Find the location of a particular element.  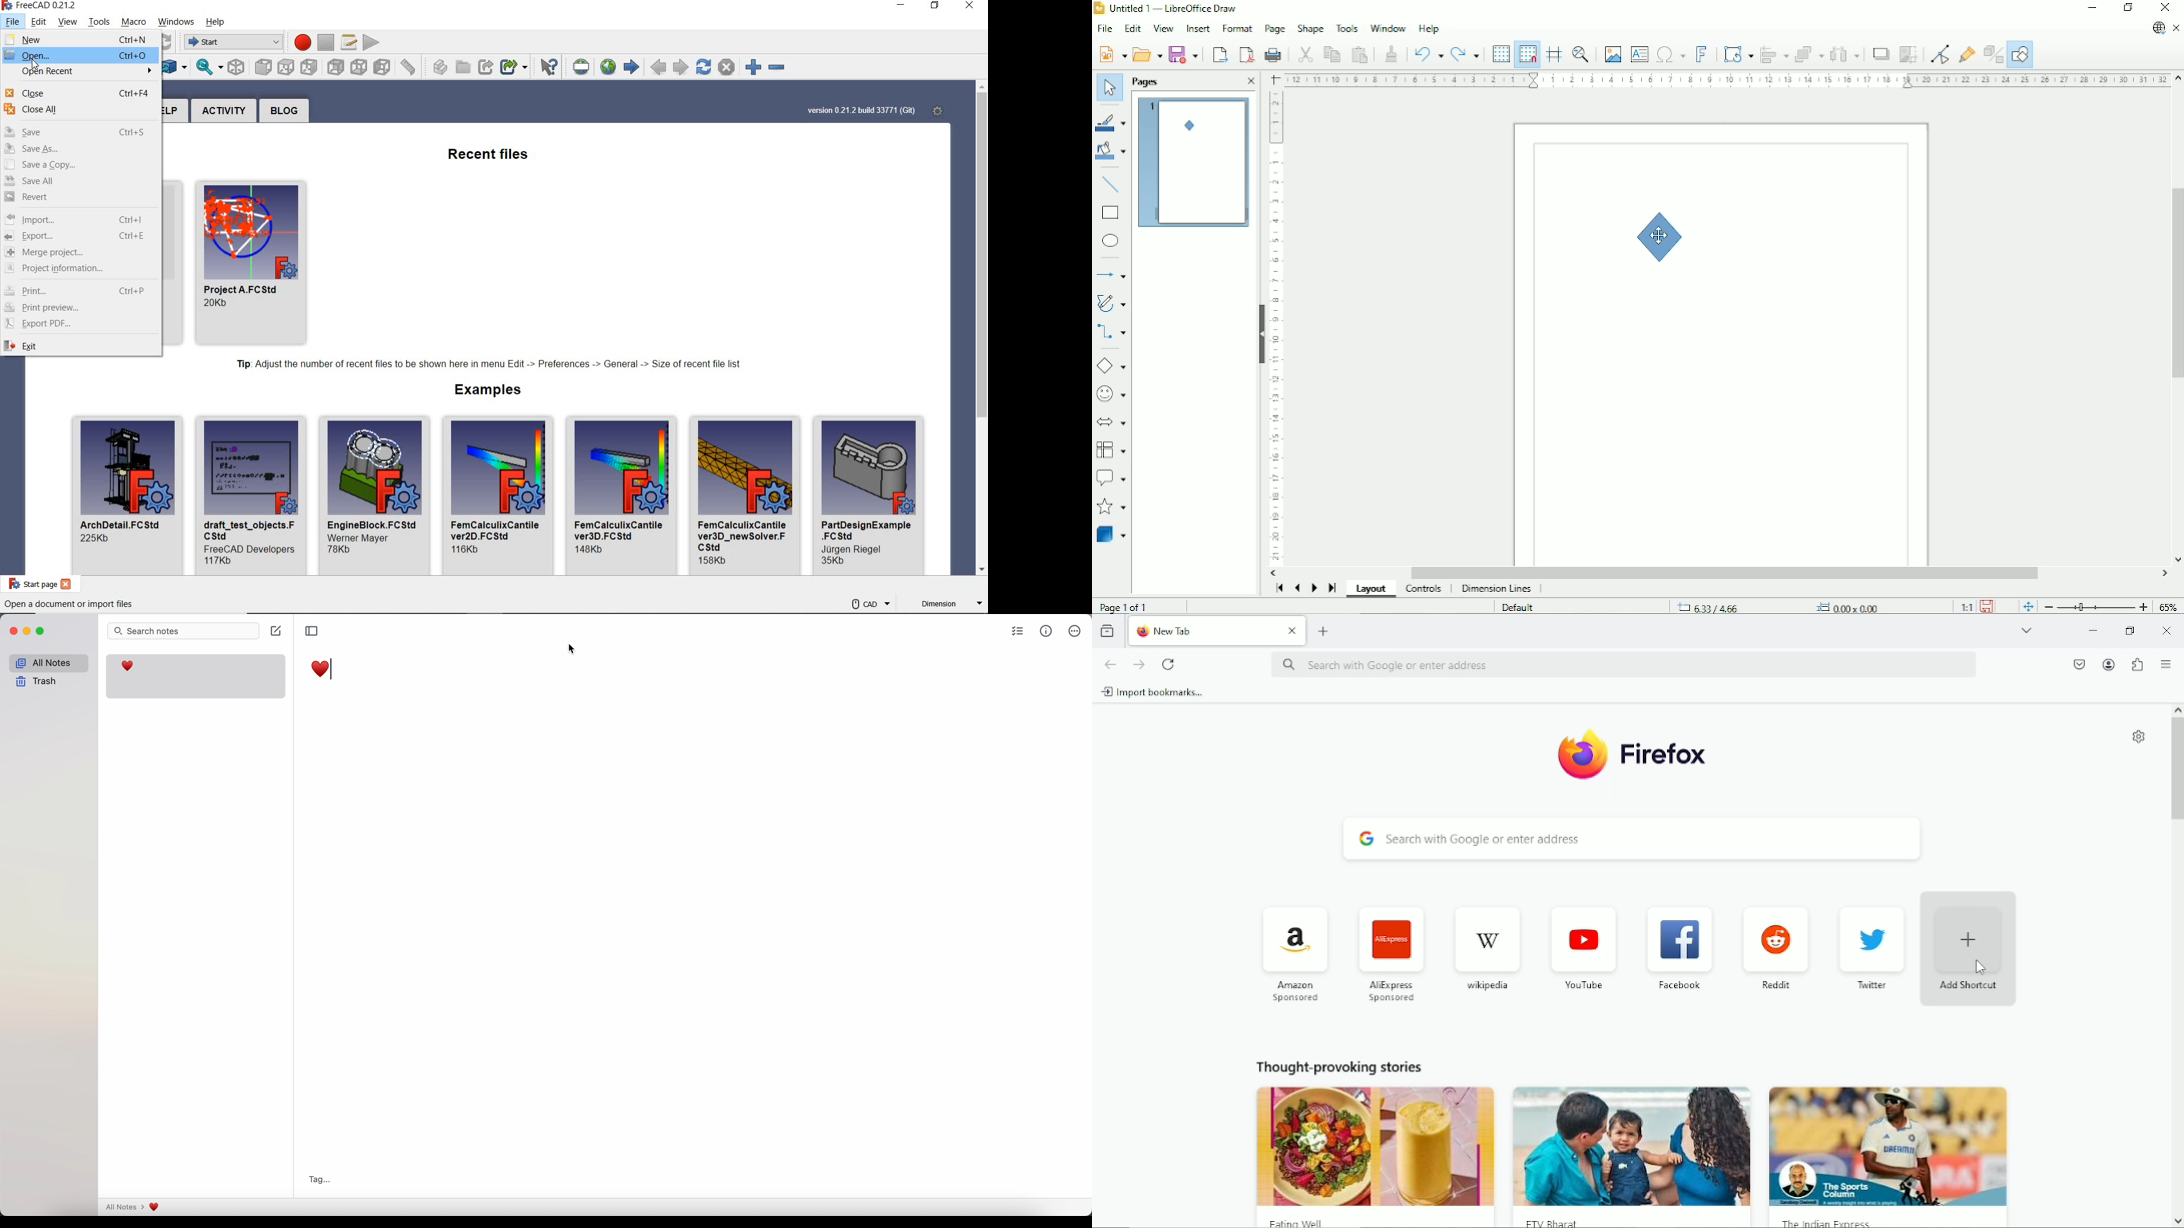

TIP is located at coordinates (492, 365).